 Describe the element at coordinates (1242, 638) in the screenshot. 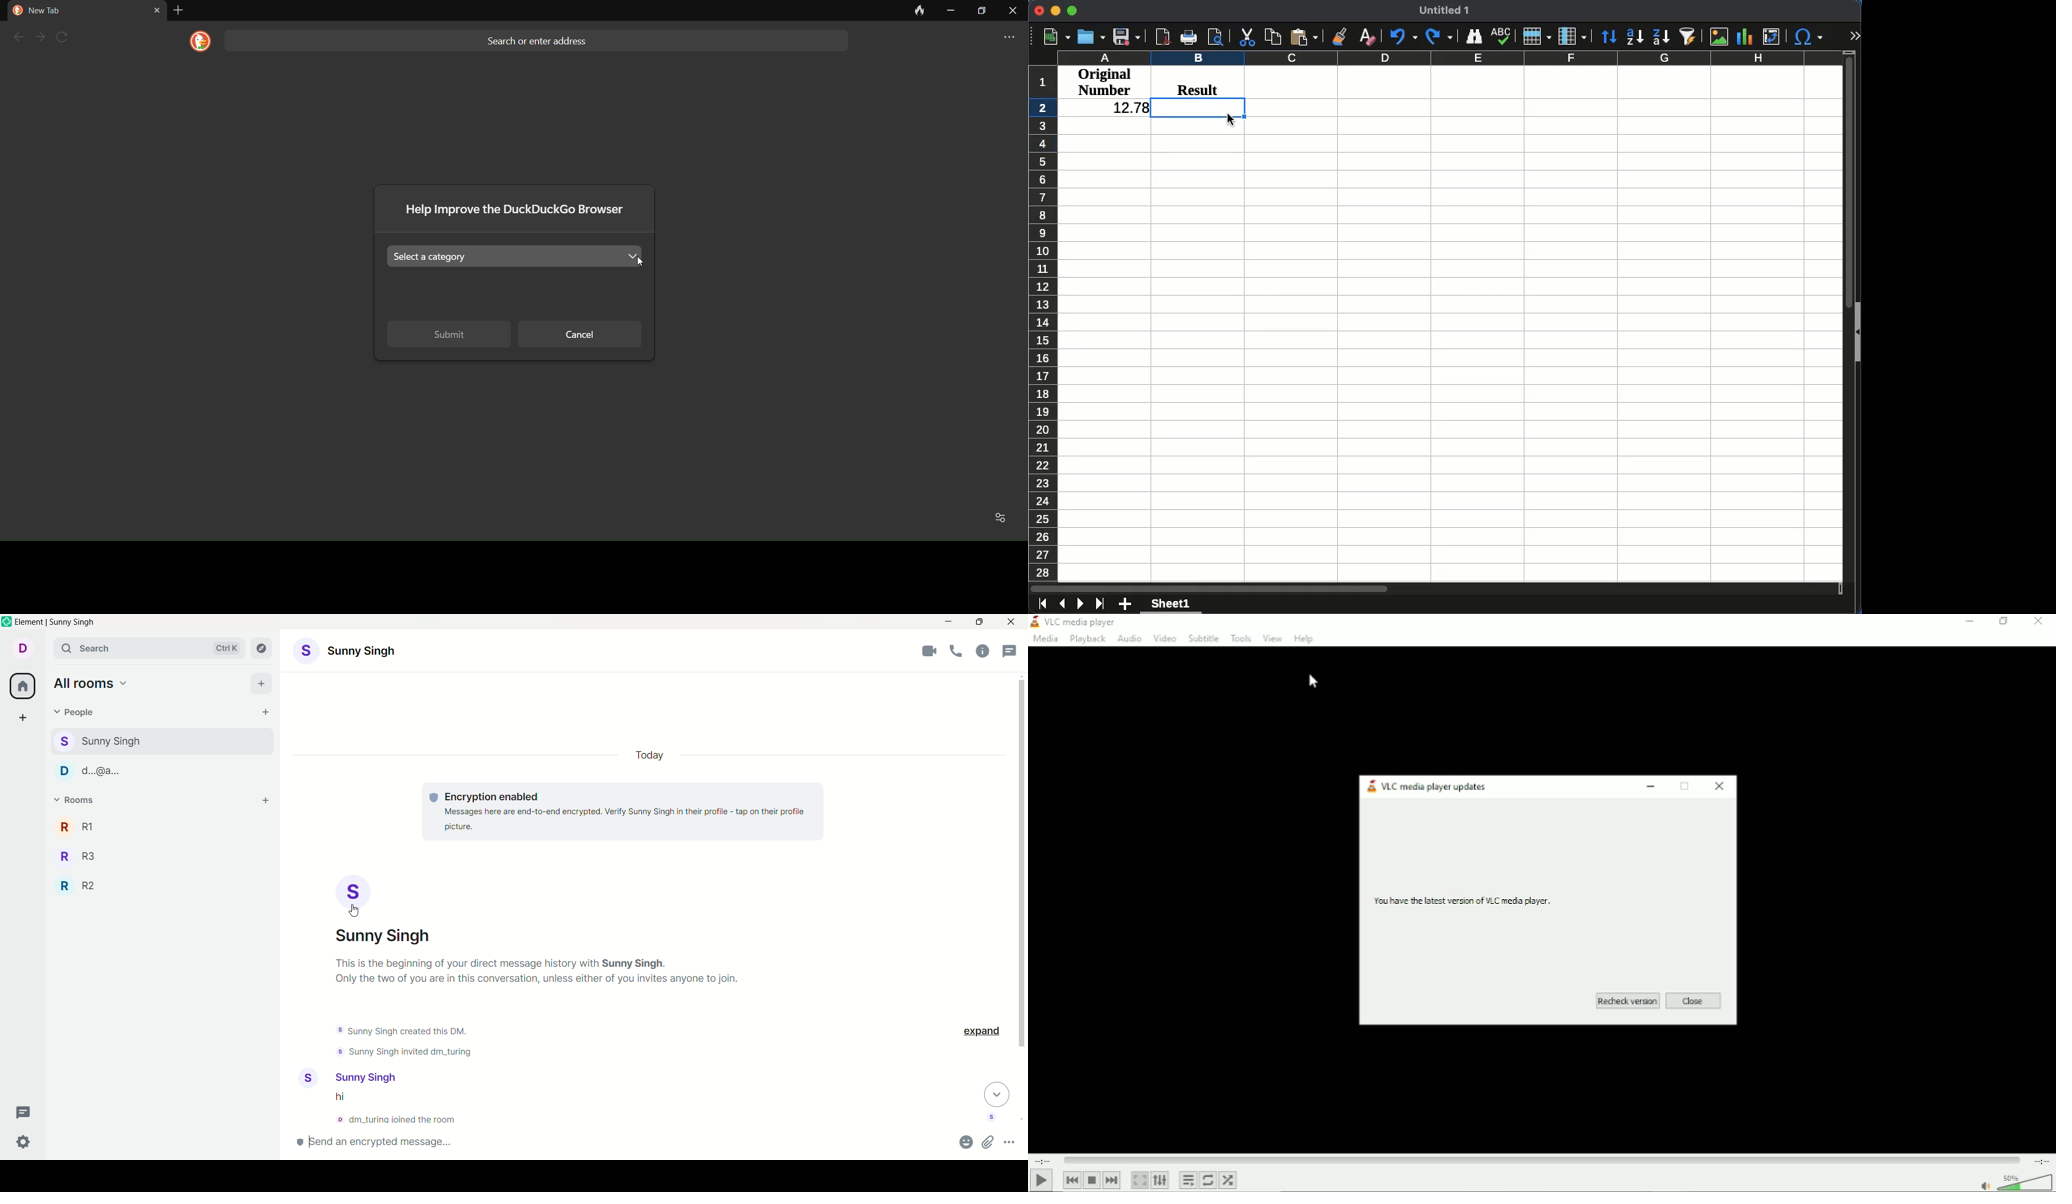

I see `Tools` at that location.